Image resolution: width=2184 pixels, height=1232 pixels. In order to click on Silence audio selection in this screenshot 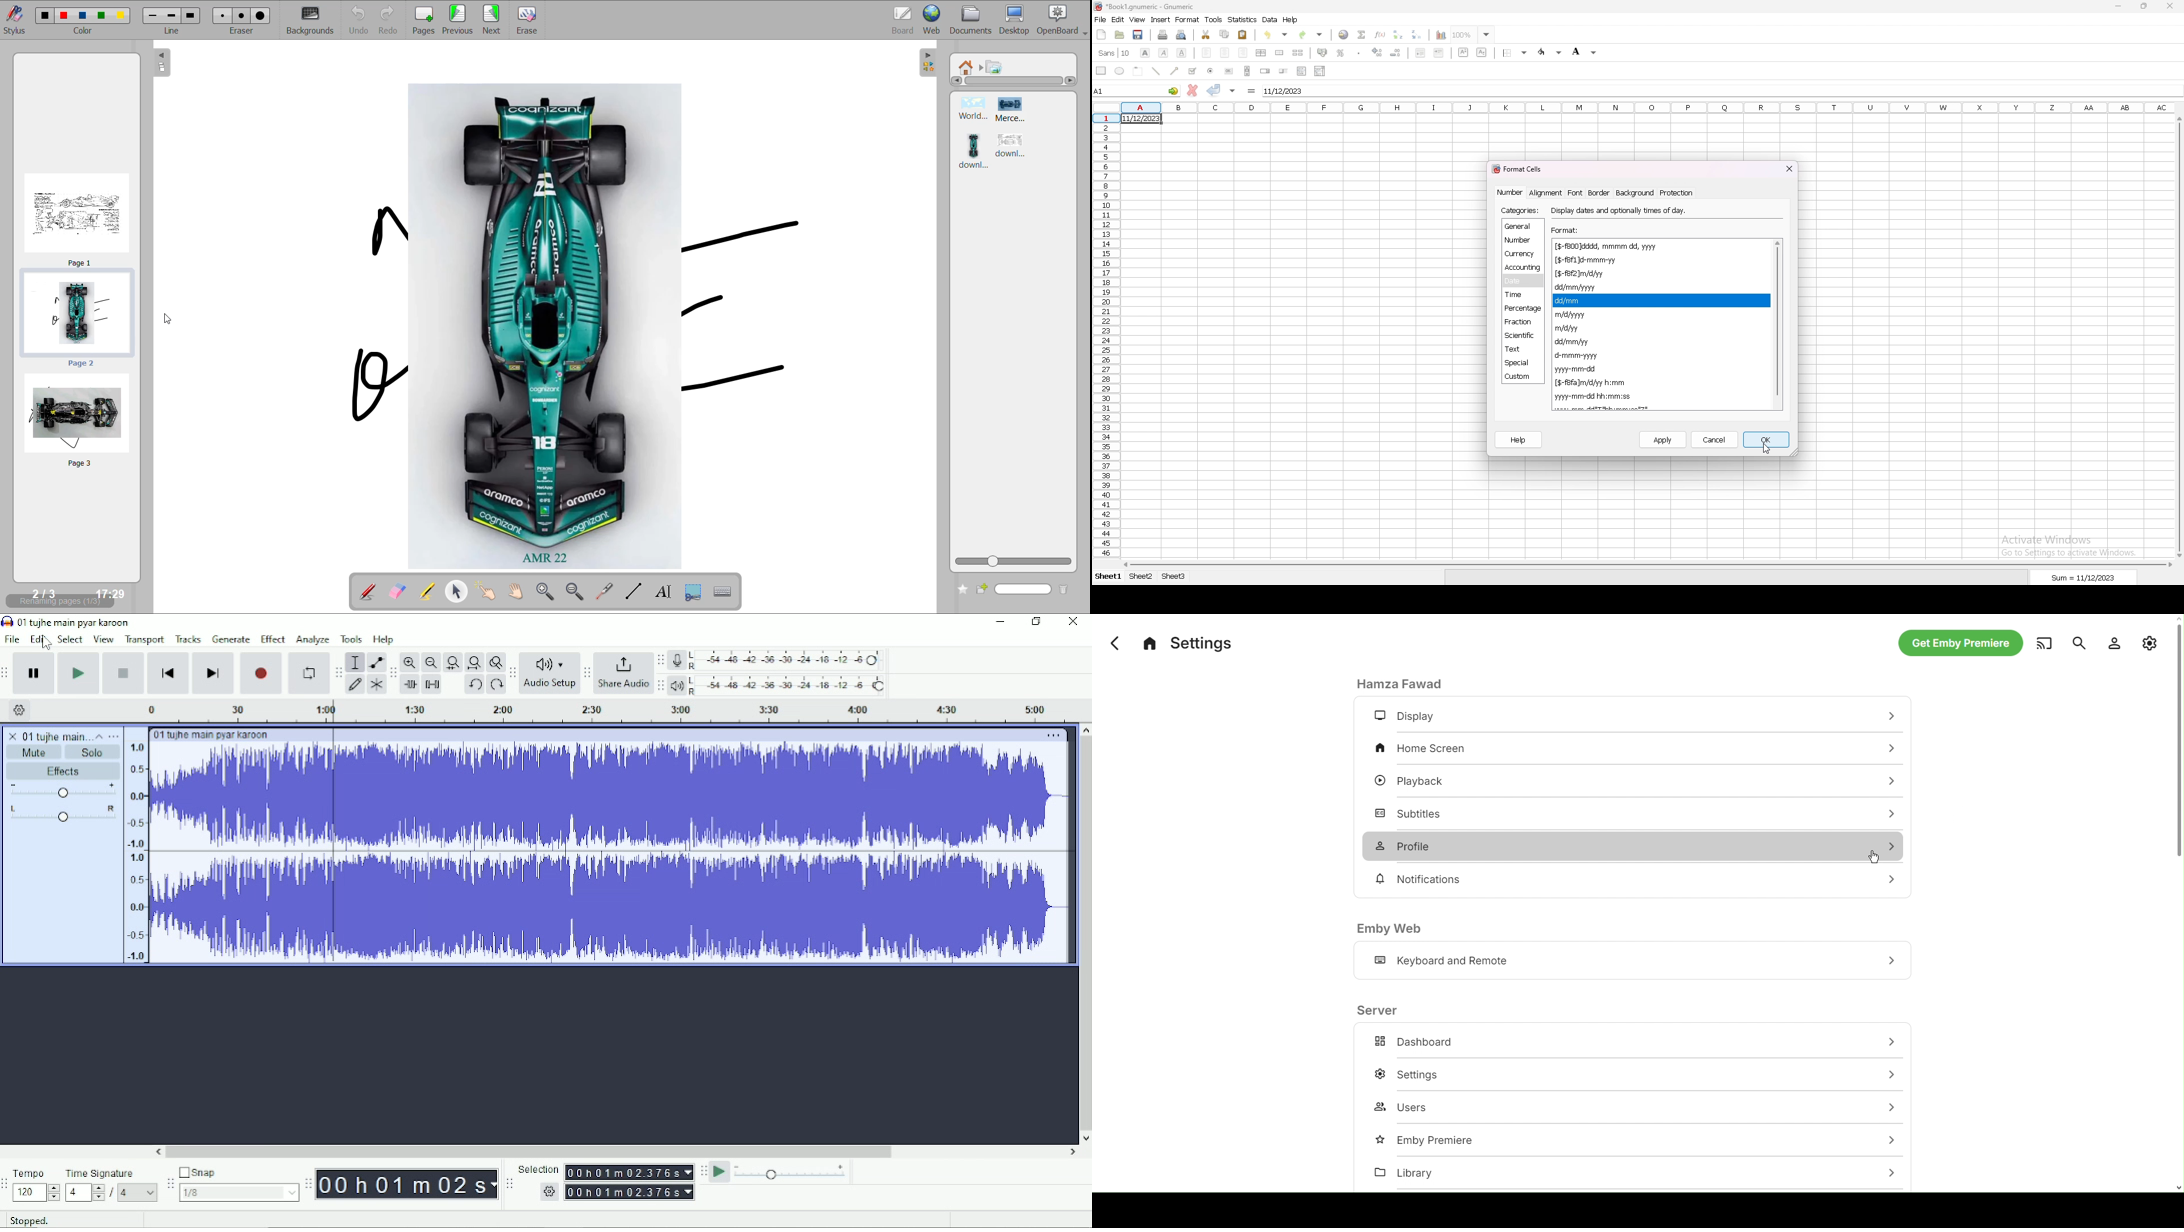, I will do `click(434, 685)`.